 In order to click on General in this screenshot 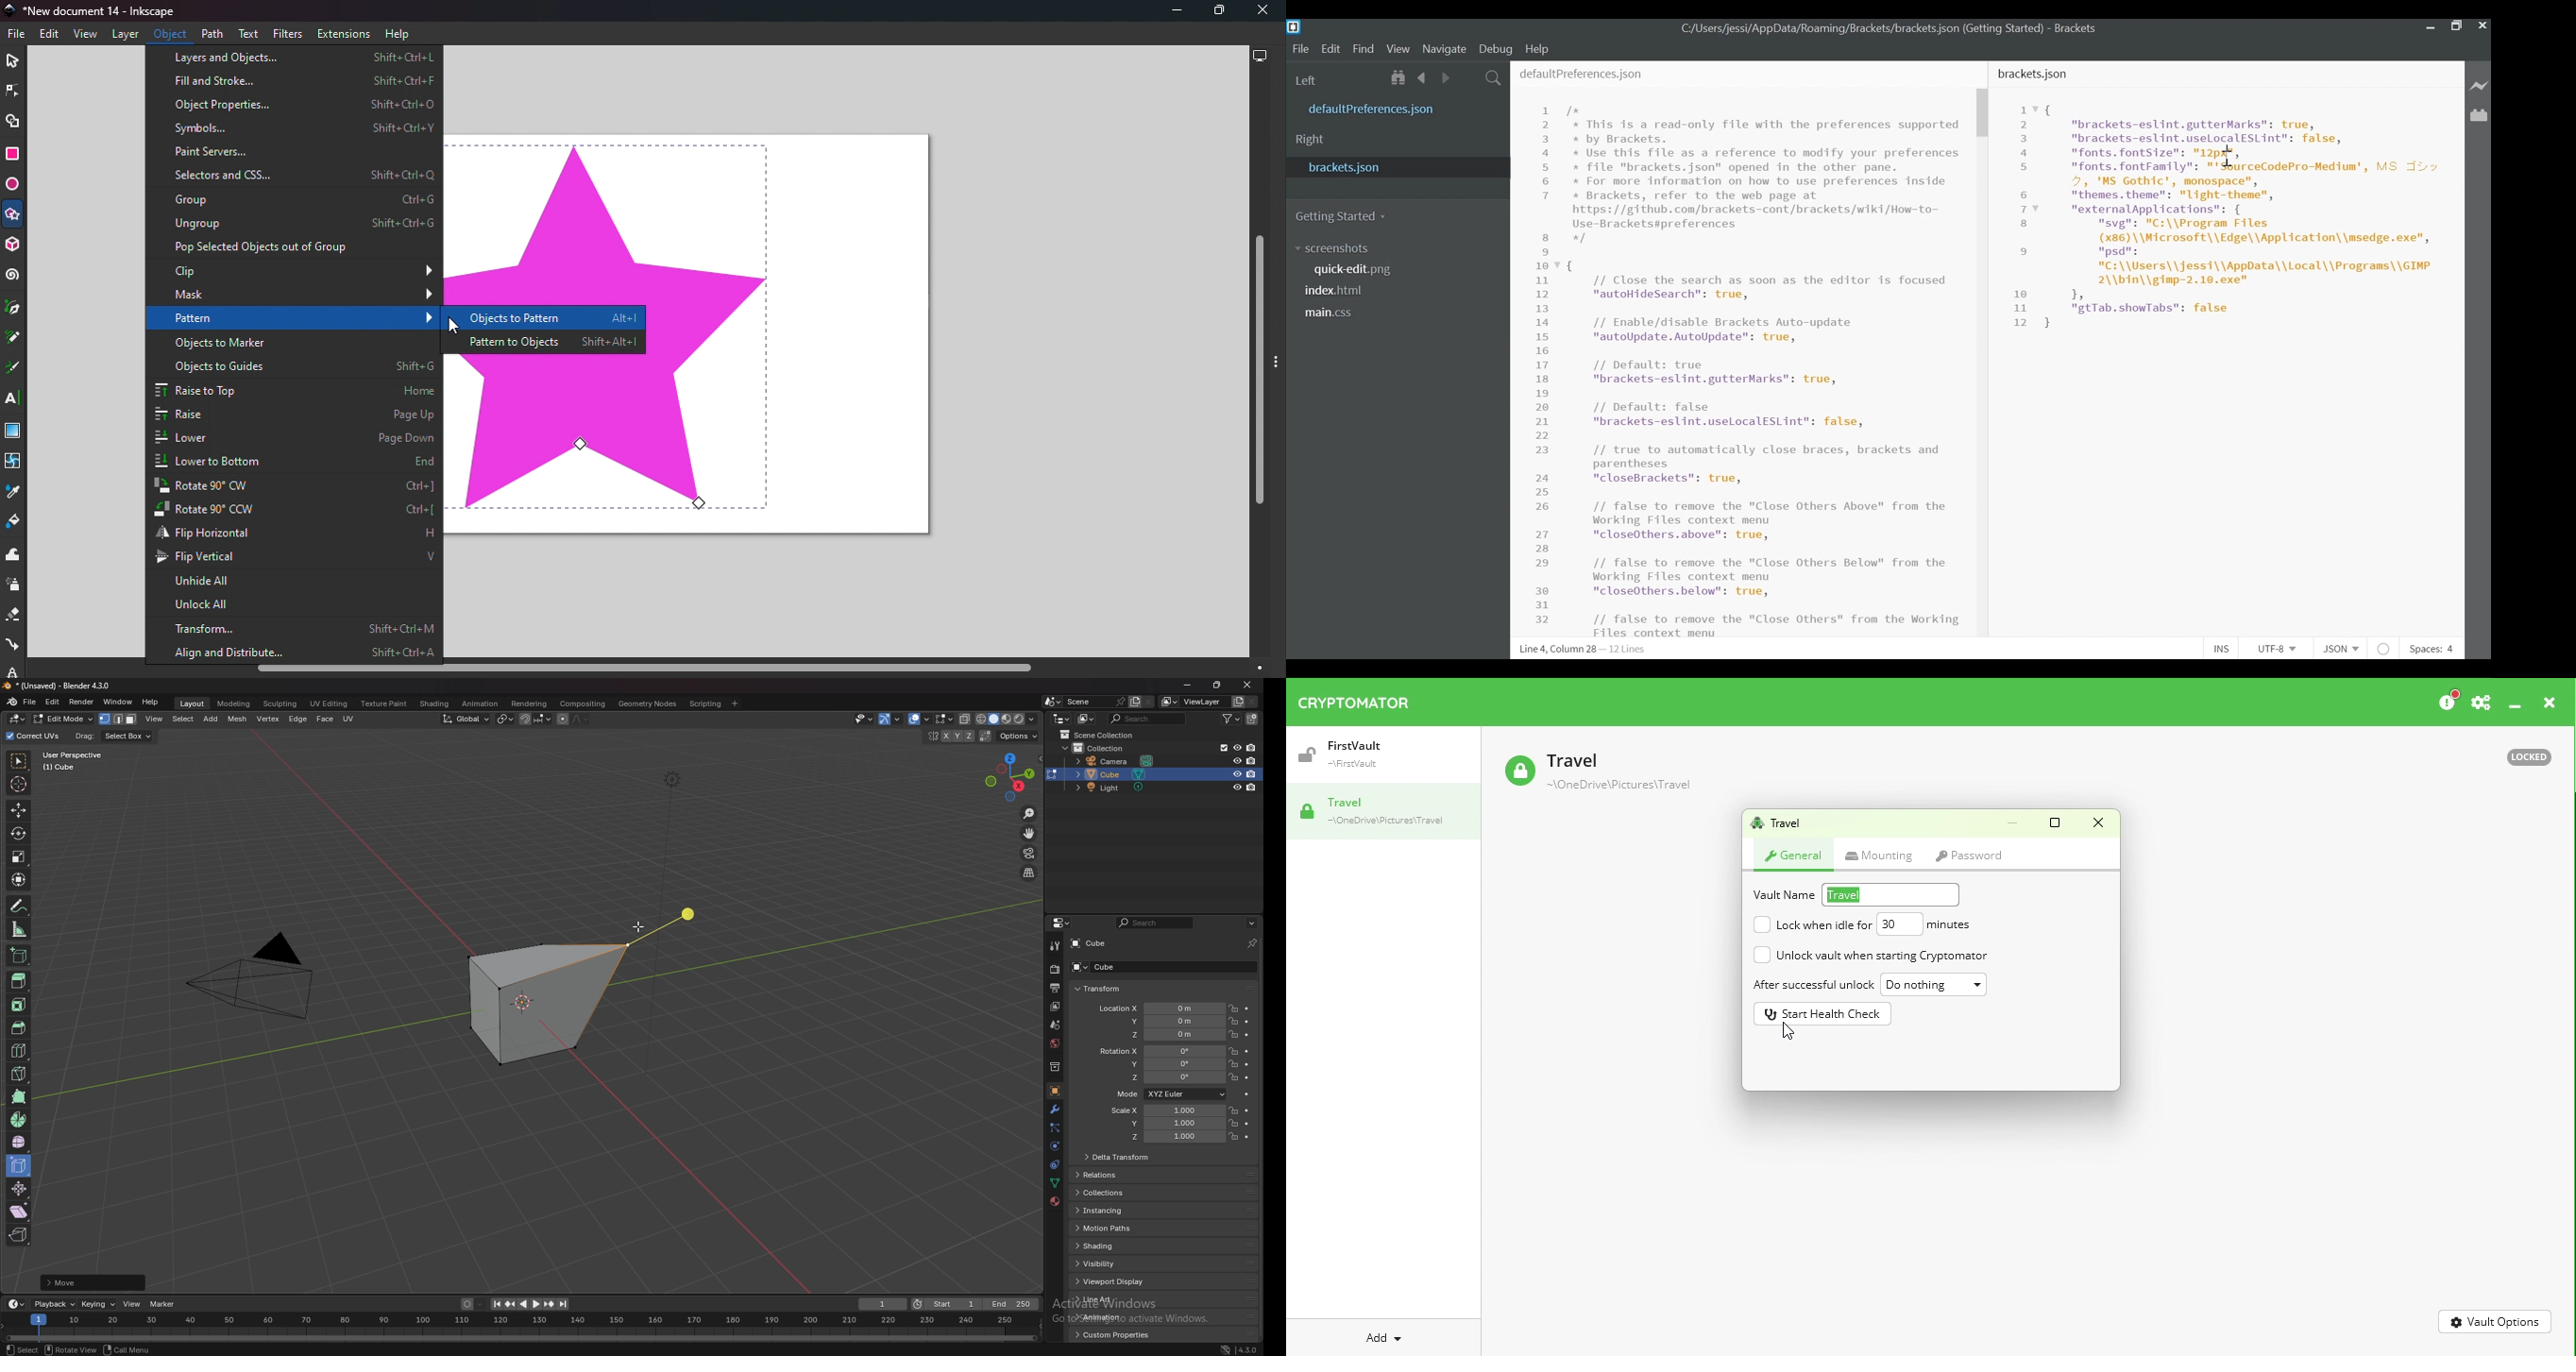, I will do `click(1791, 856)`.